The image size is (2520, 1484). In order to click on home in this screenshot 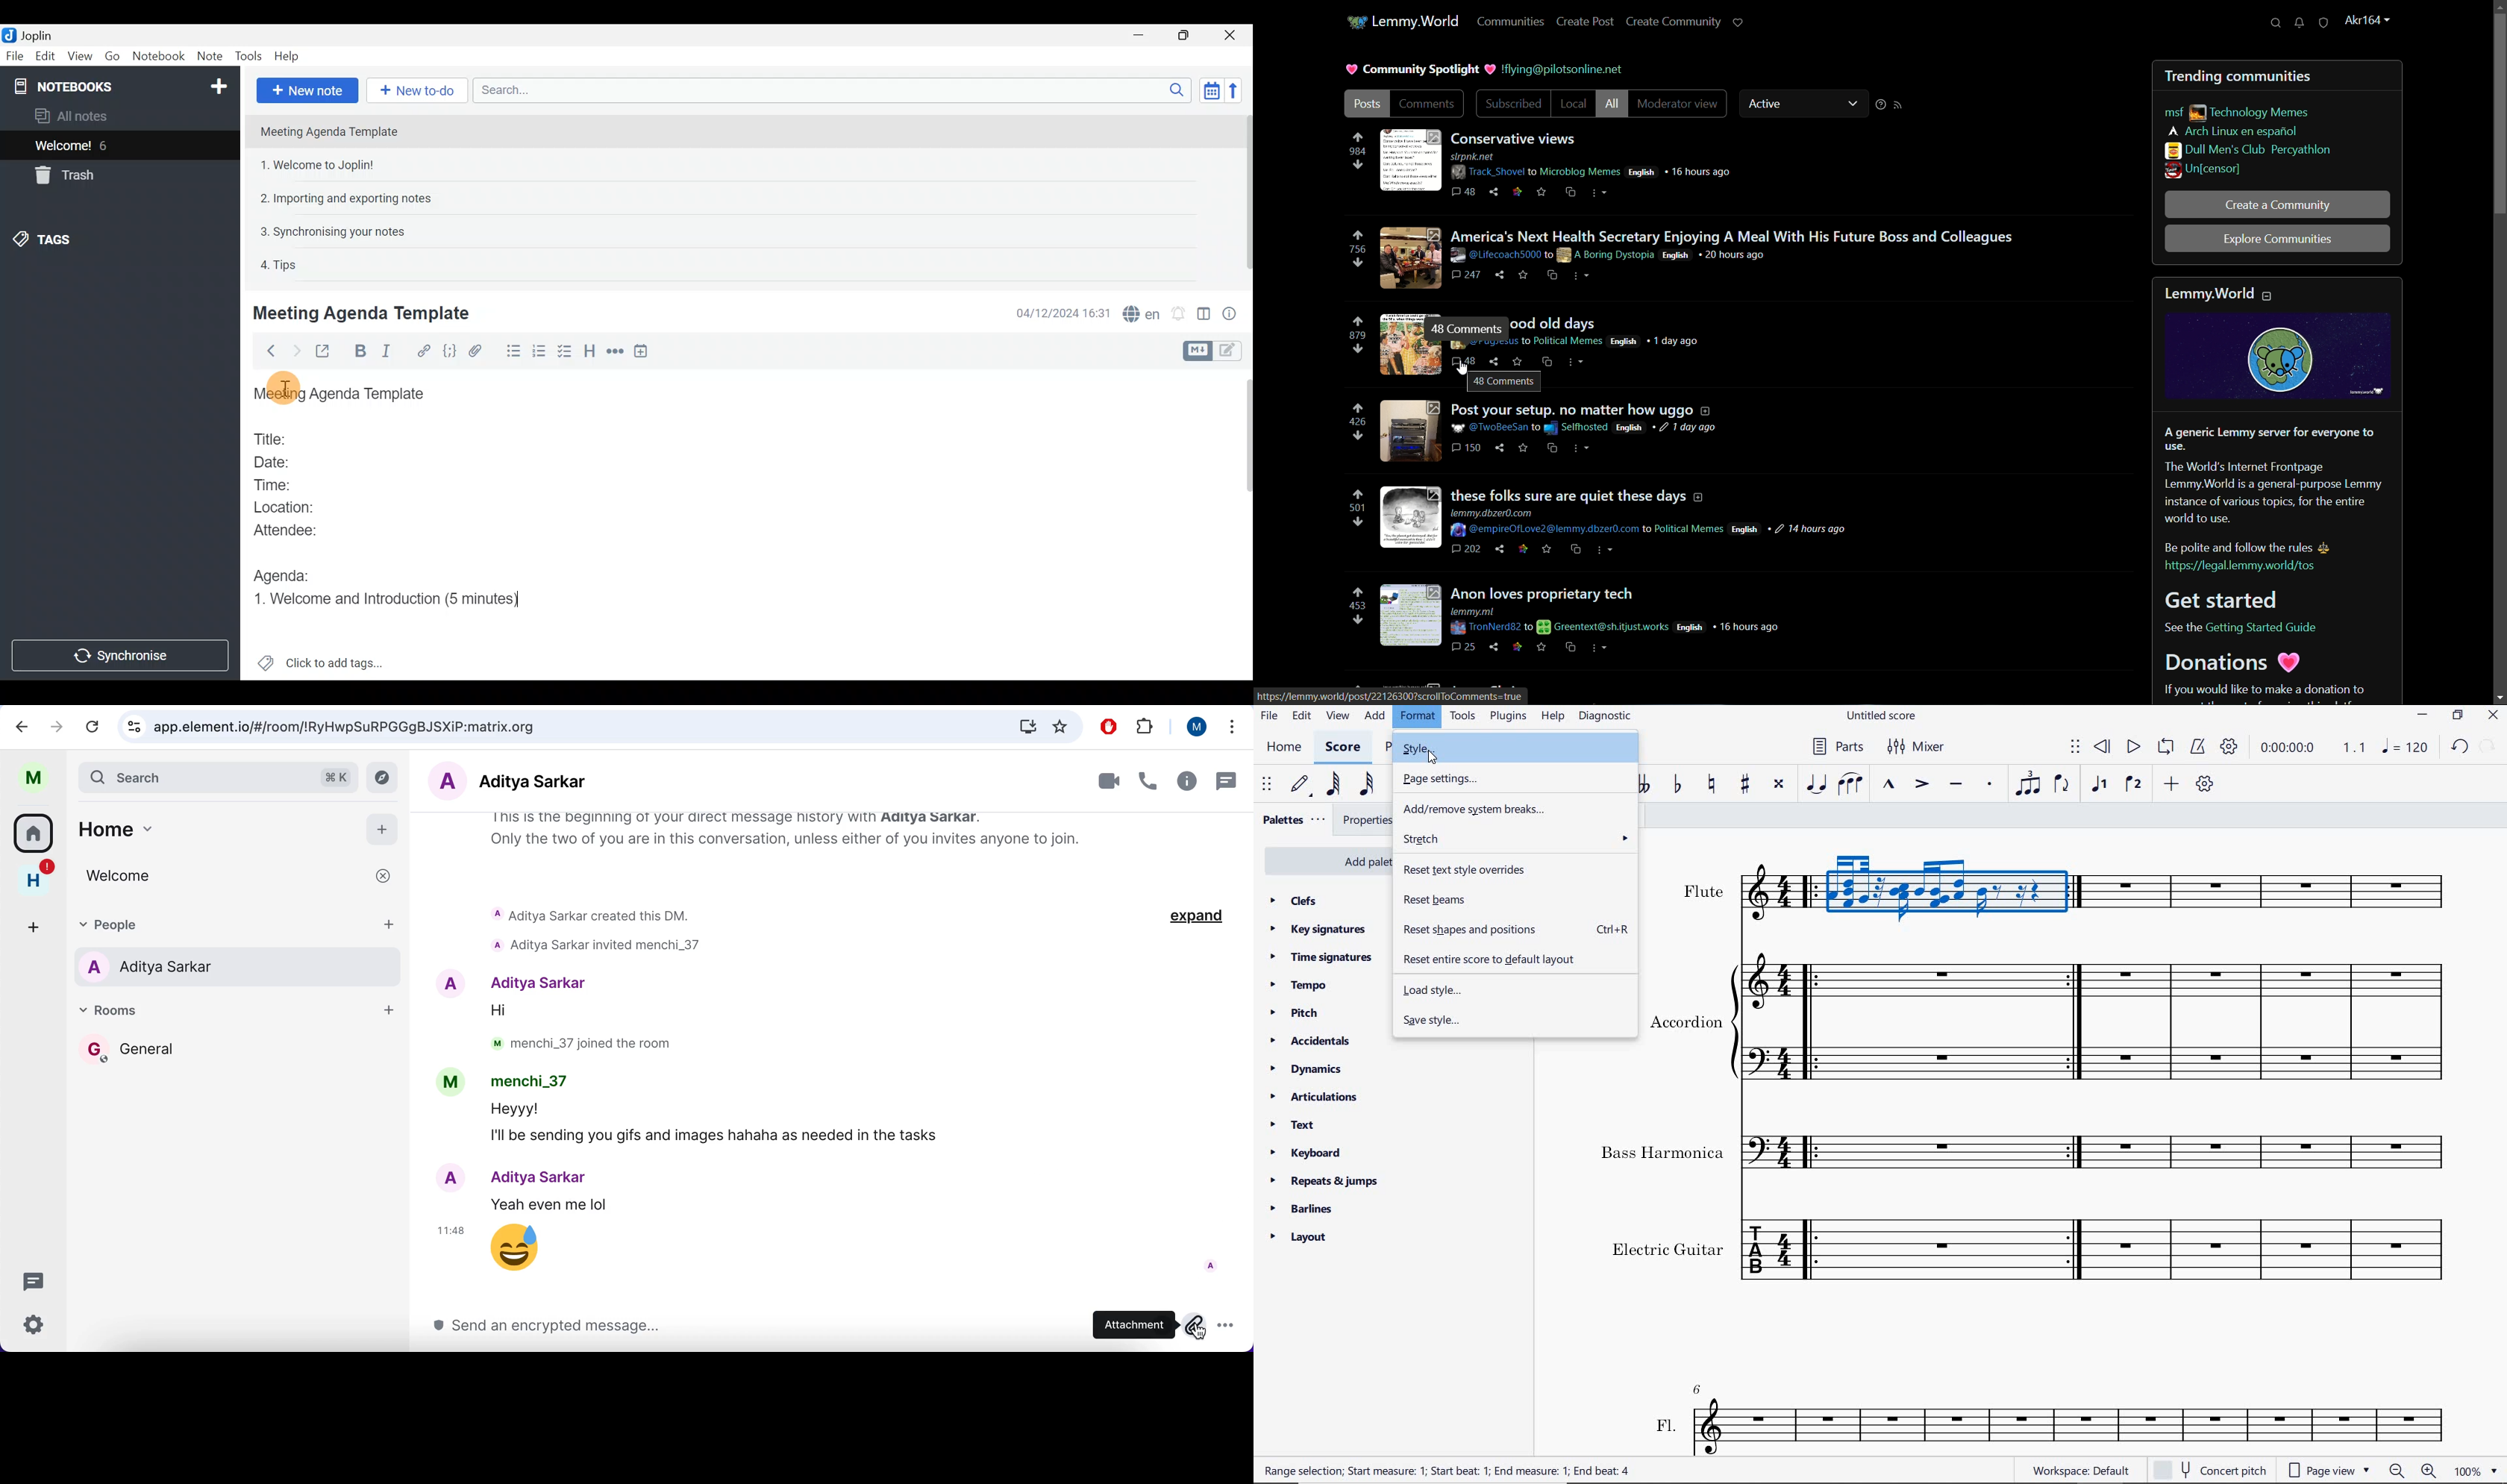, I will do `click(1286, 748)`.